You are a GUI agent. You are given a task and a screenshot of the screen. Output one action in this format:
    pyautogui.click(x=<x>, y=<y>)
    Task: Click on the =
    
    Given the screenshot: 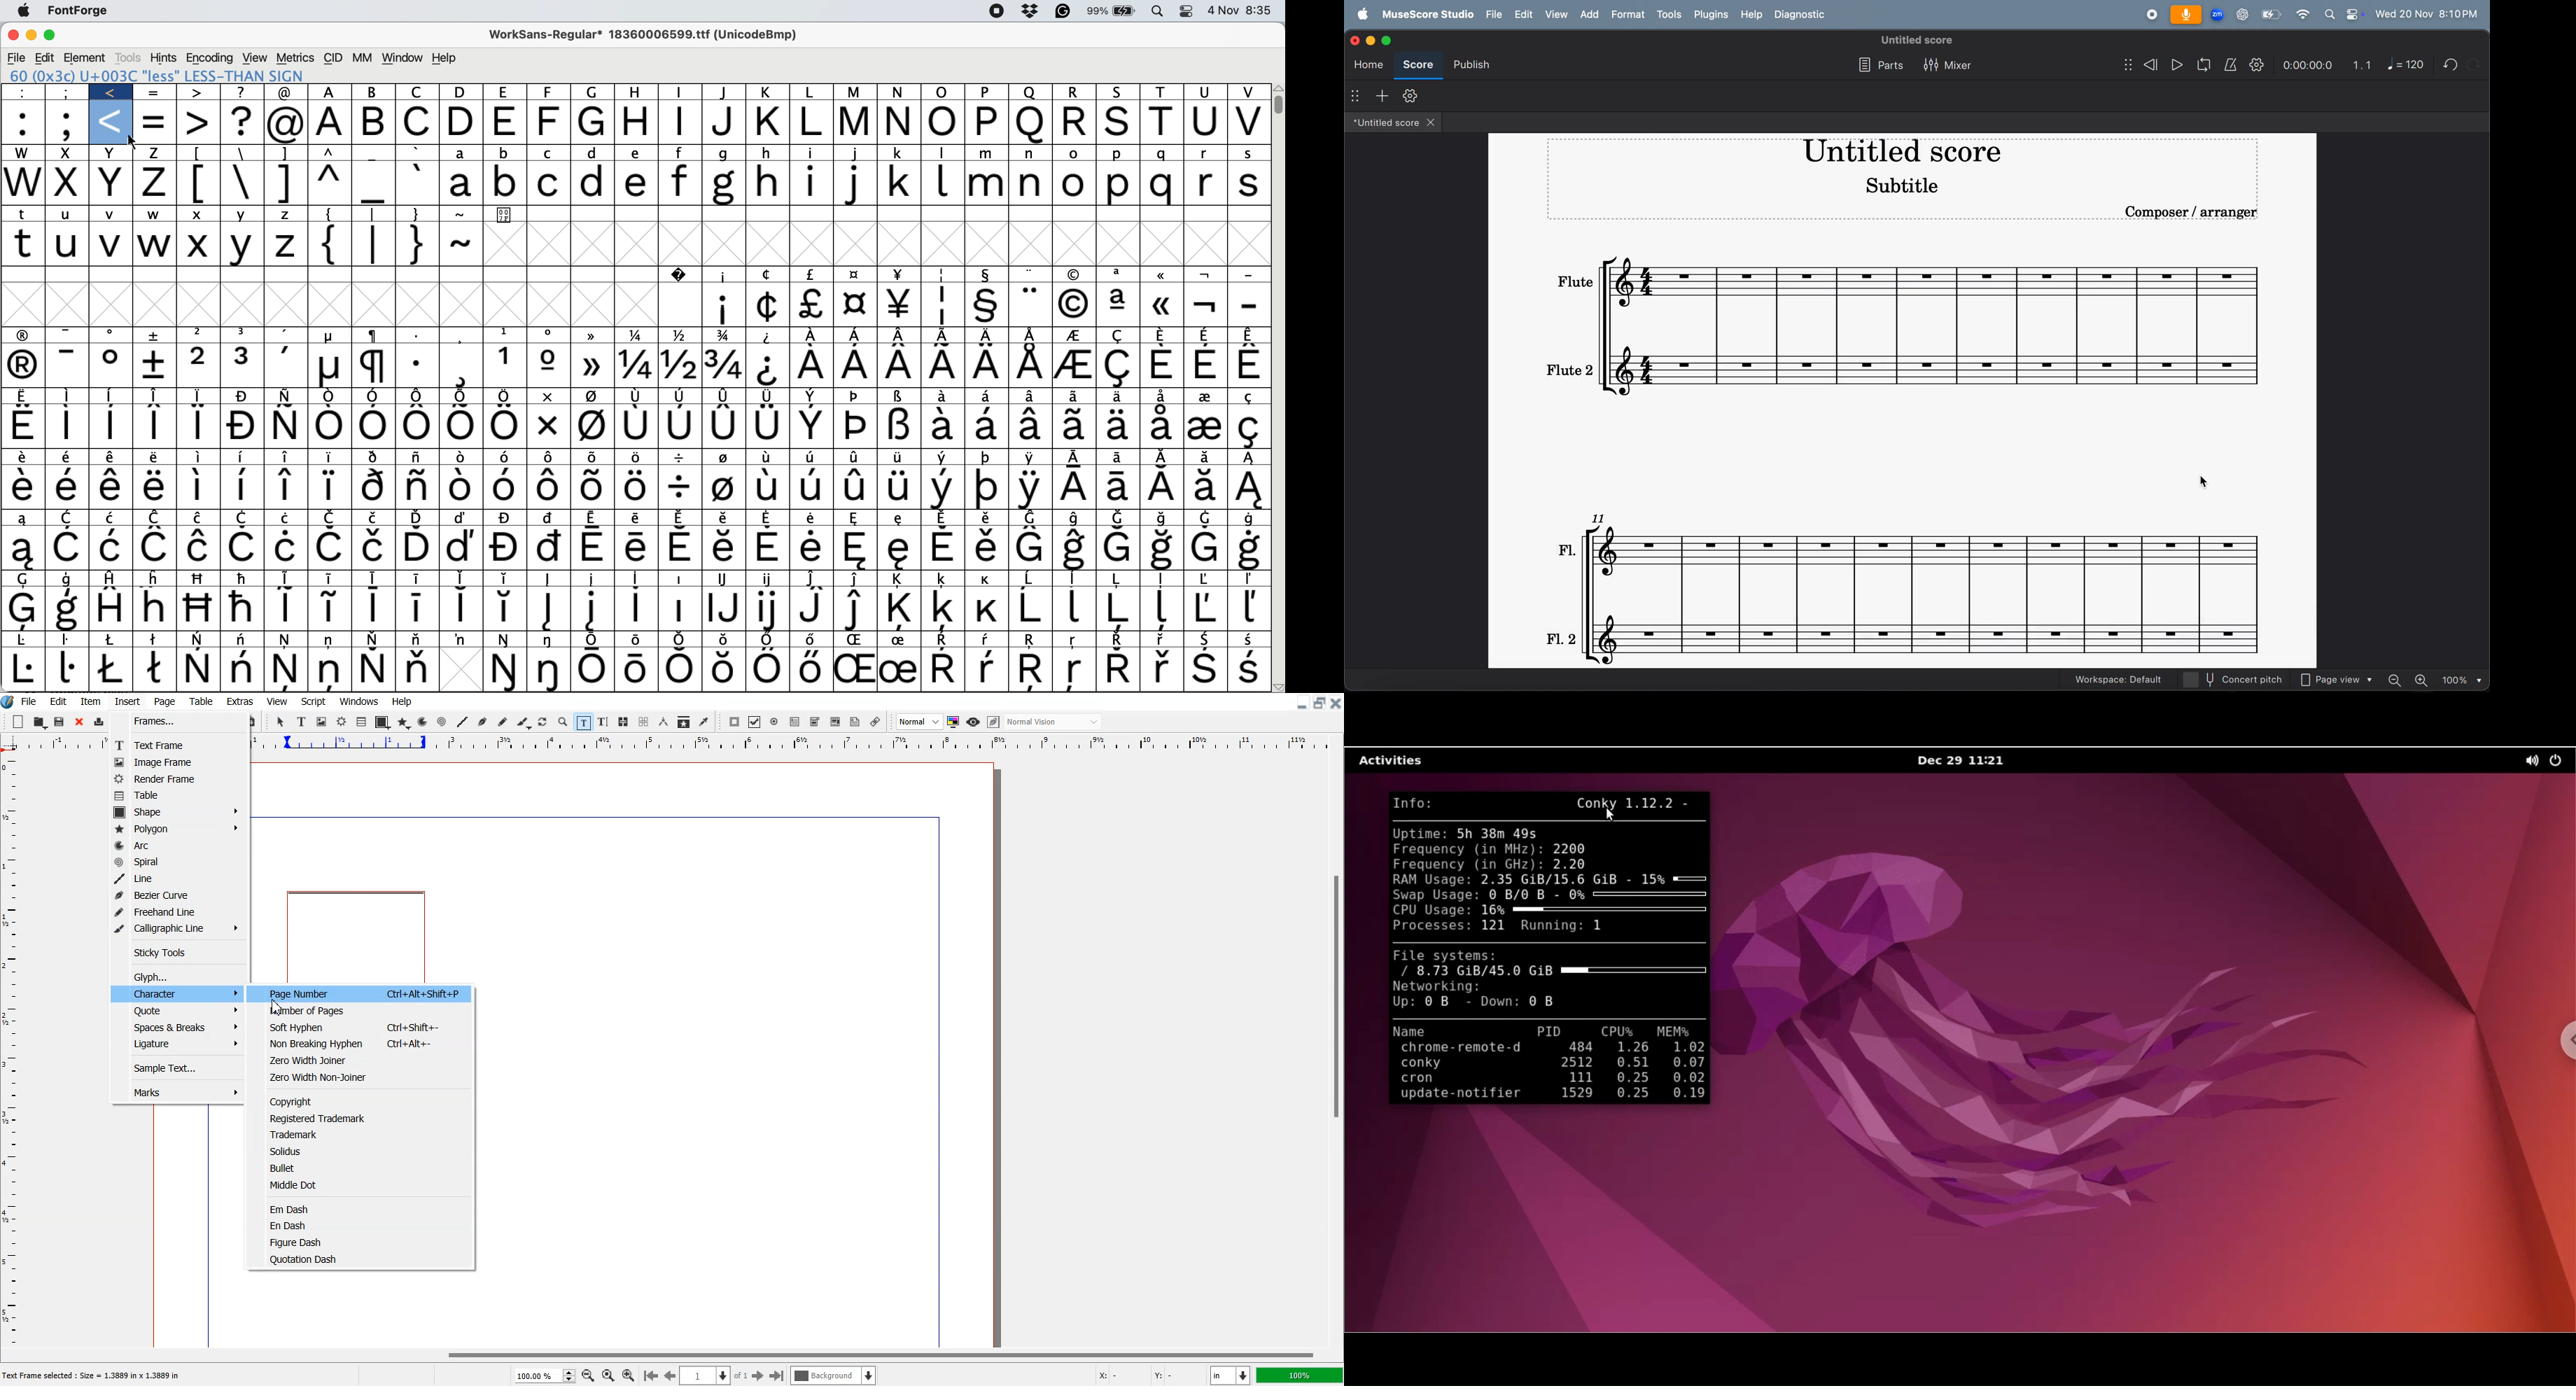 What is the action you would take?
    pyautogui.click(x=155, y=92)
    